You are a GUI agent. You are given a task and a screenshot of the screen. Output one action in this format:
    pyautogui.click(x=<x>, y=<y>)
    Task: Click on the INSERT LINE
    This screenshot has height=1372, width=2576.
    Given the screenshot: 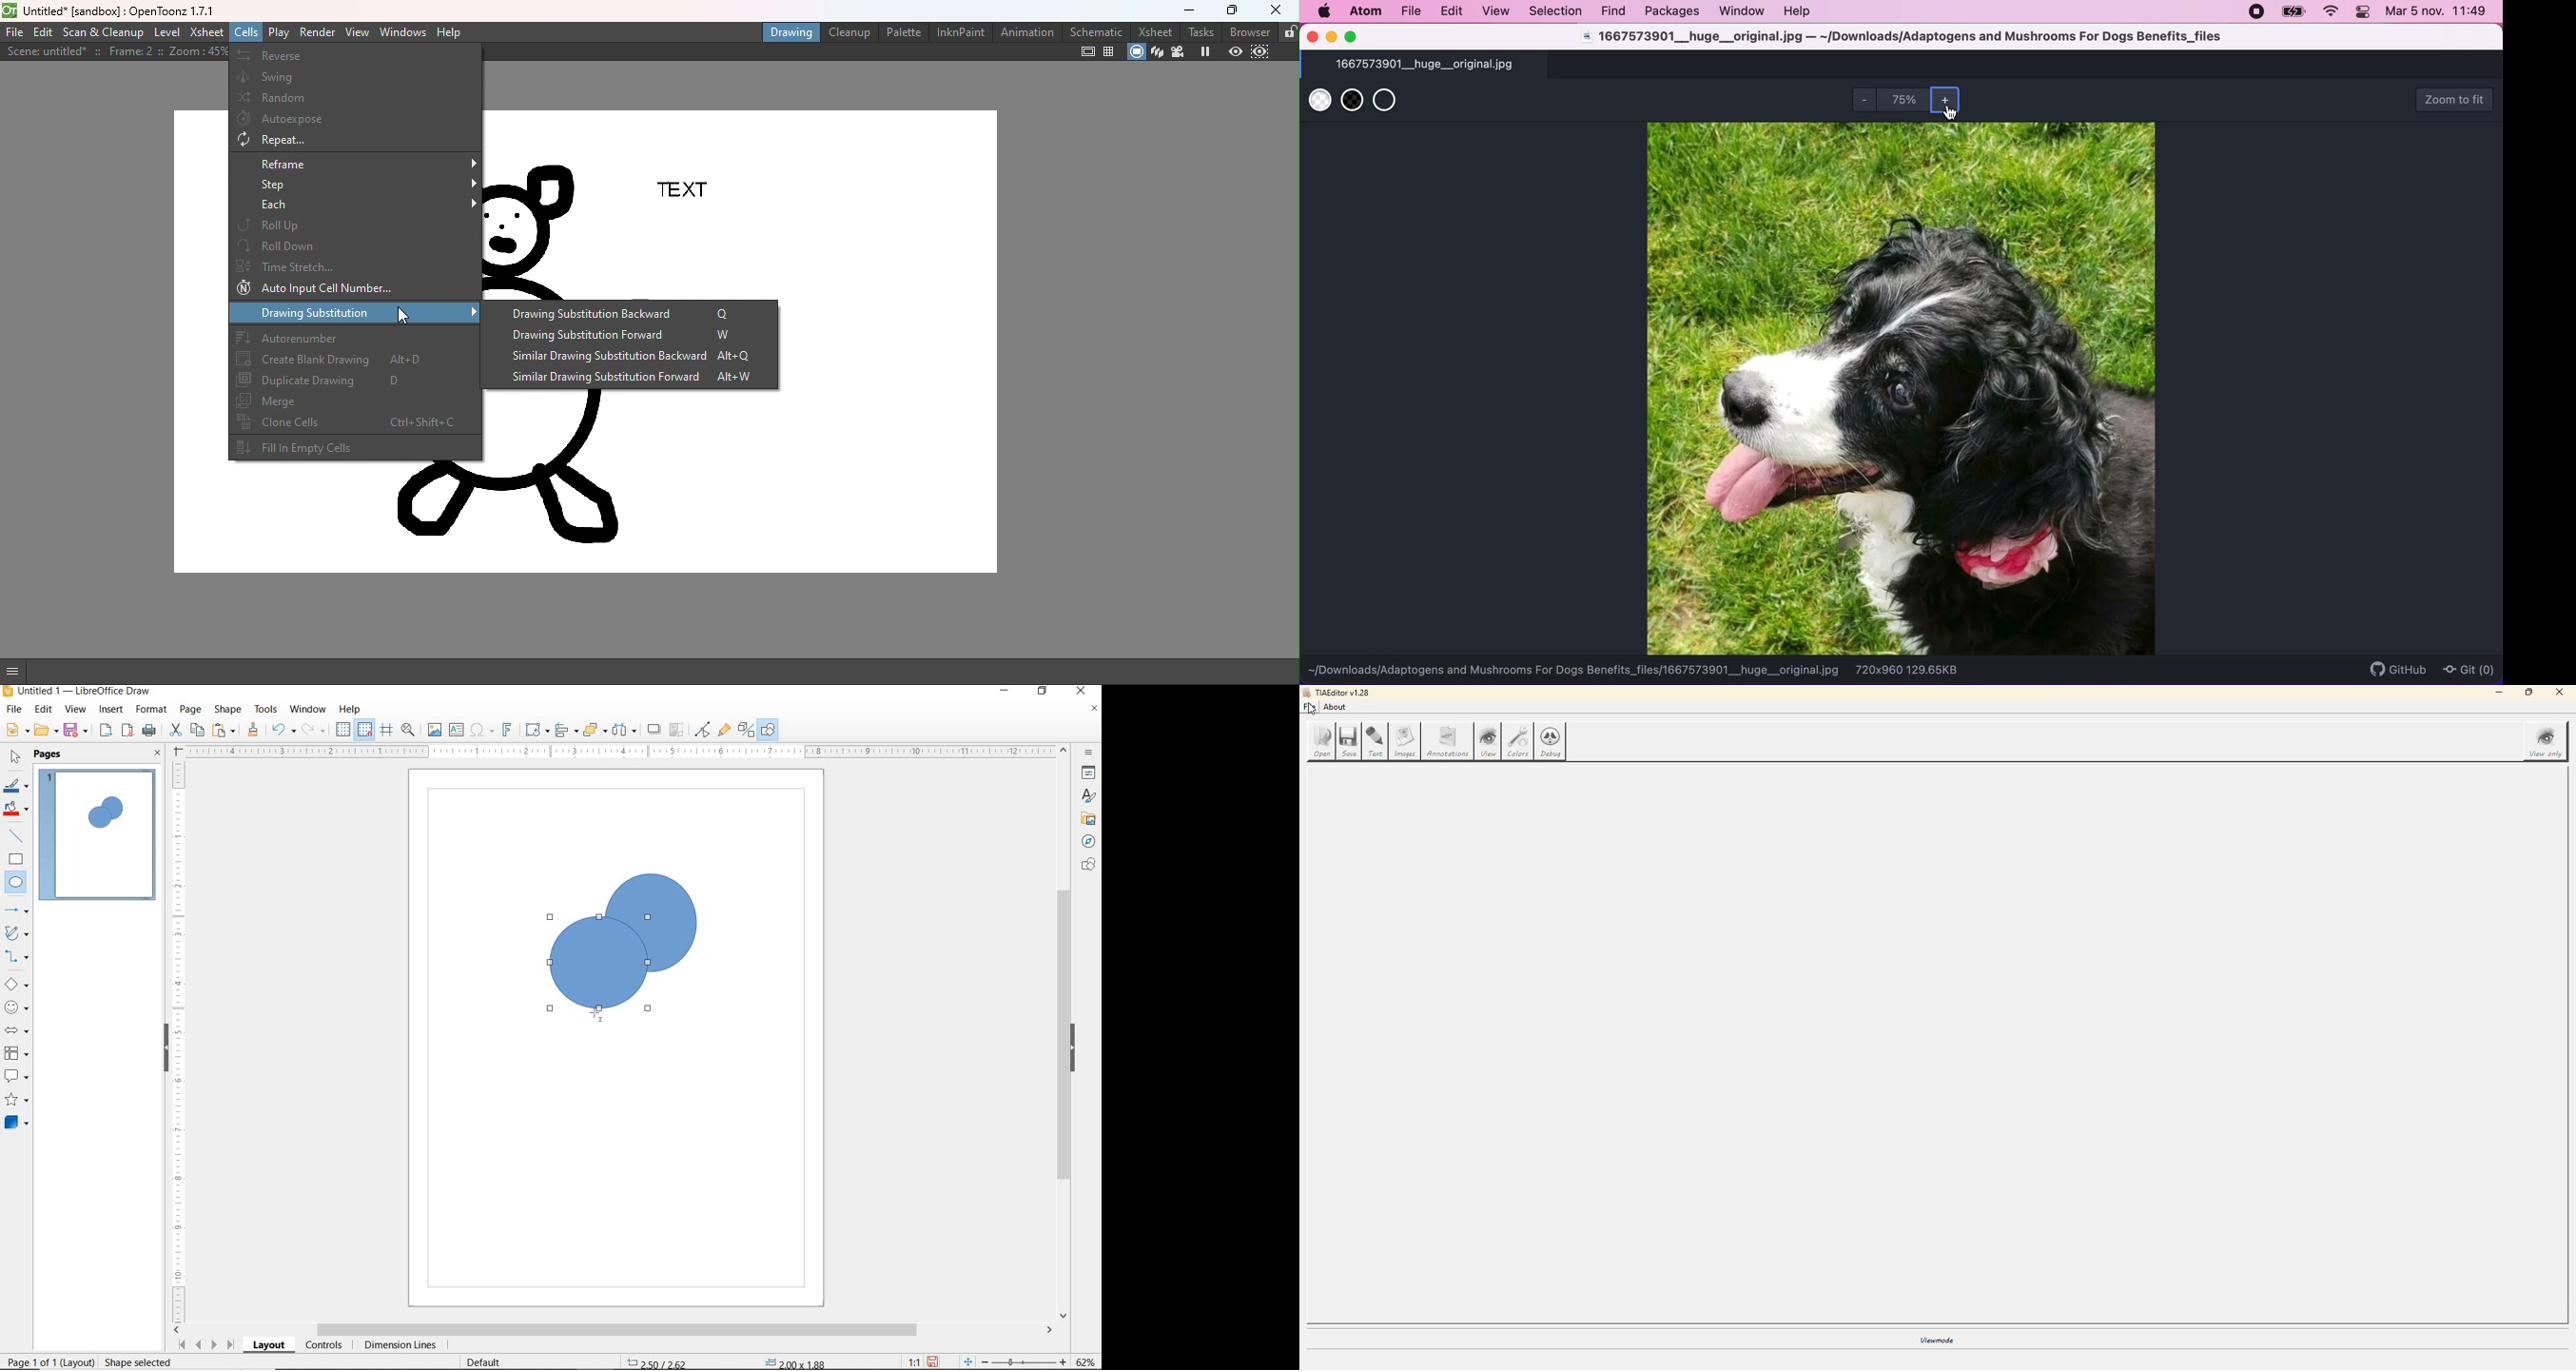 What is the action you would take?
    pyautogui.click(x=18, y=836)
    